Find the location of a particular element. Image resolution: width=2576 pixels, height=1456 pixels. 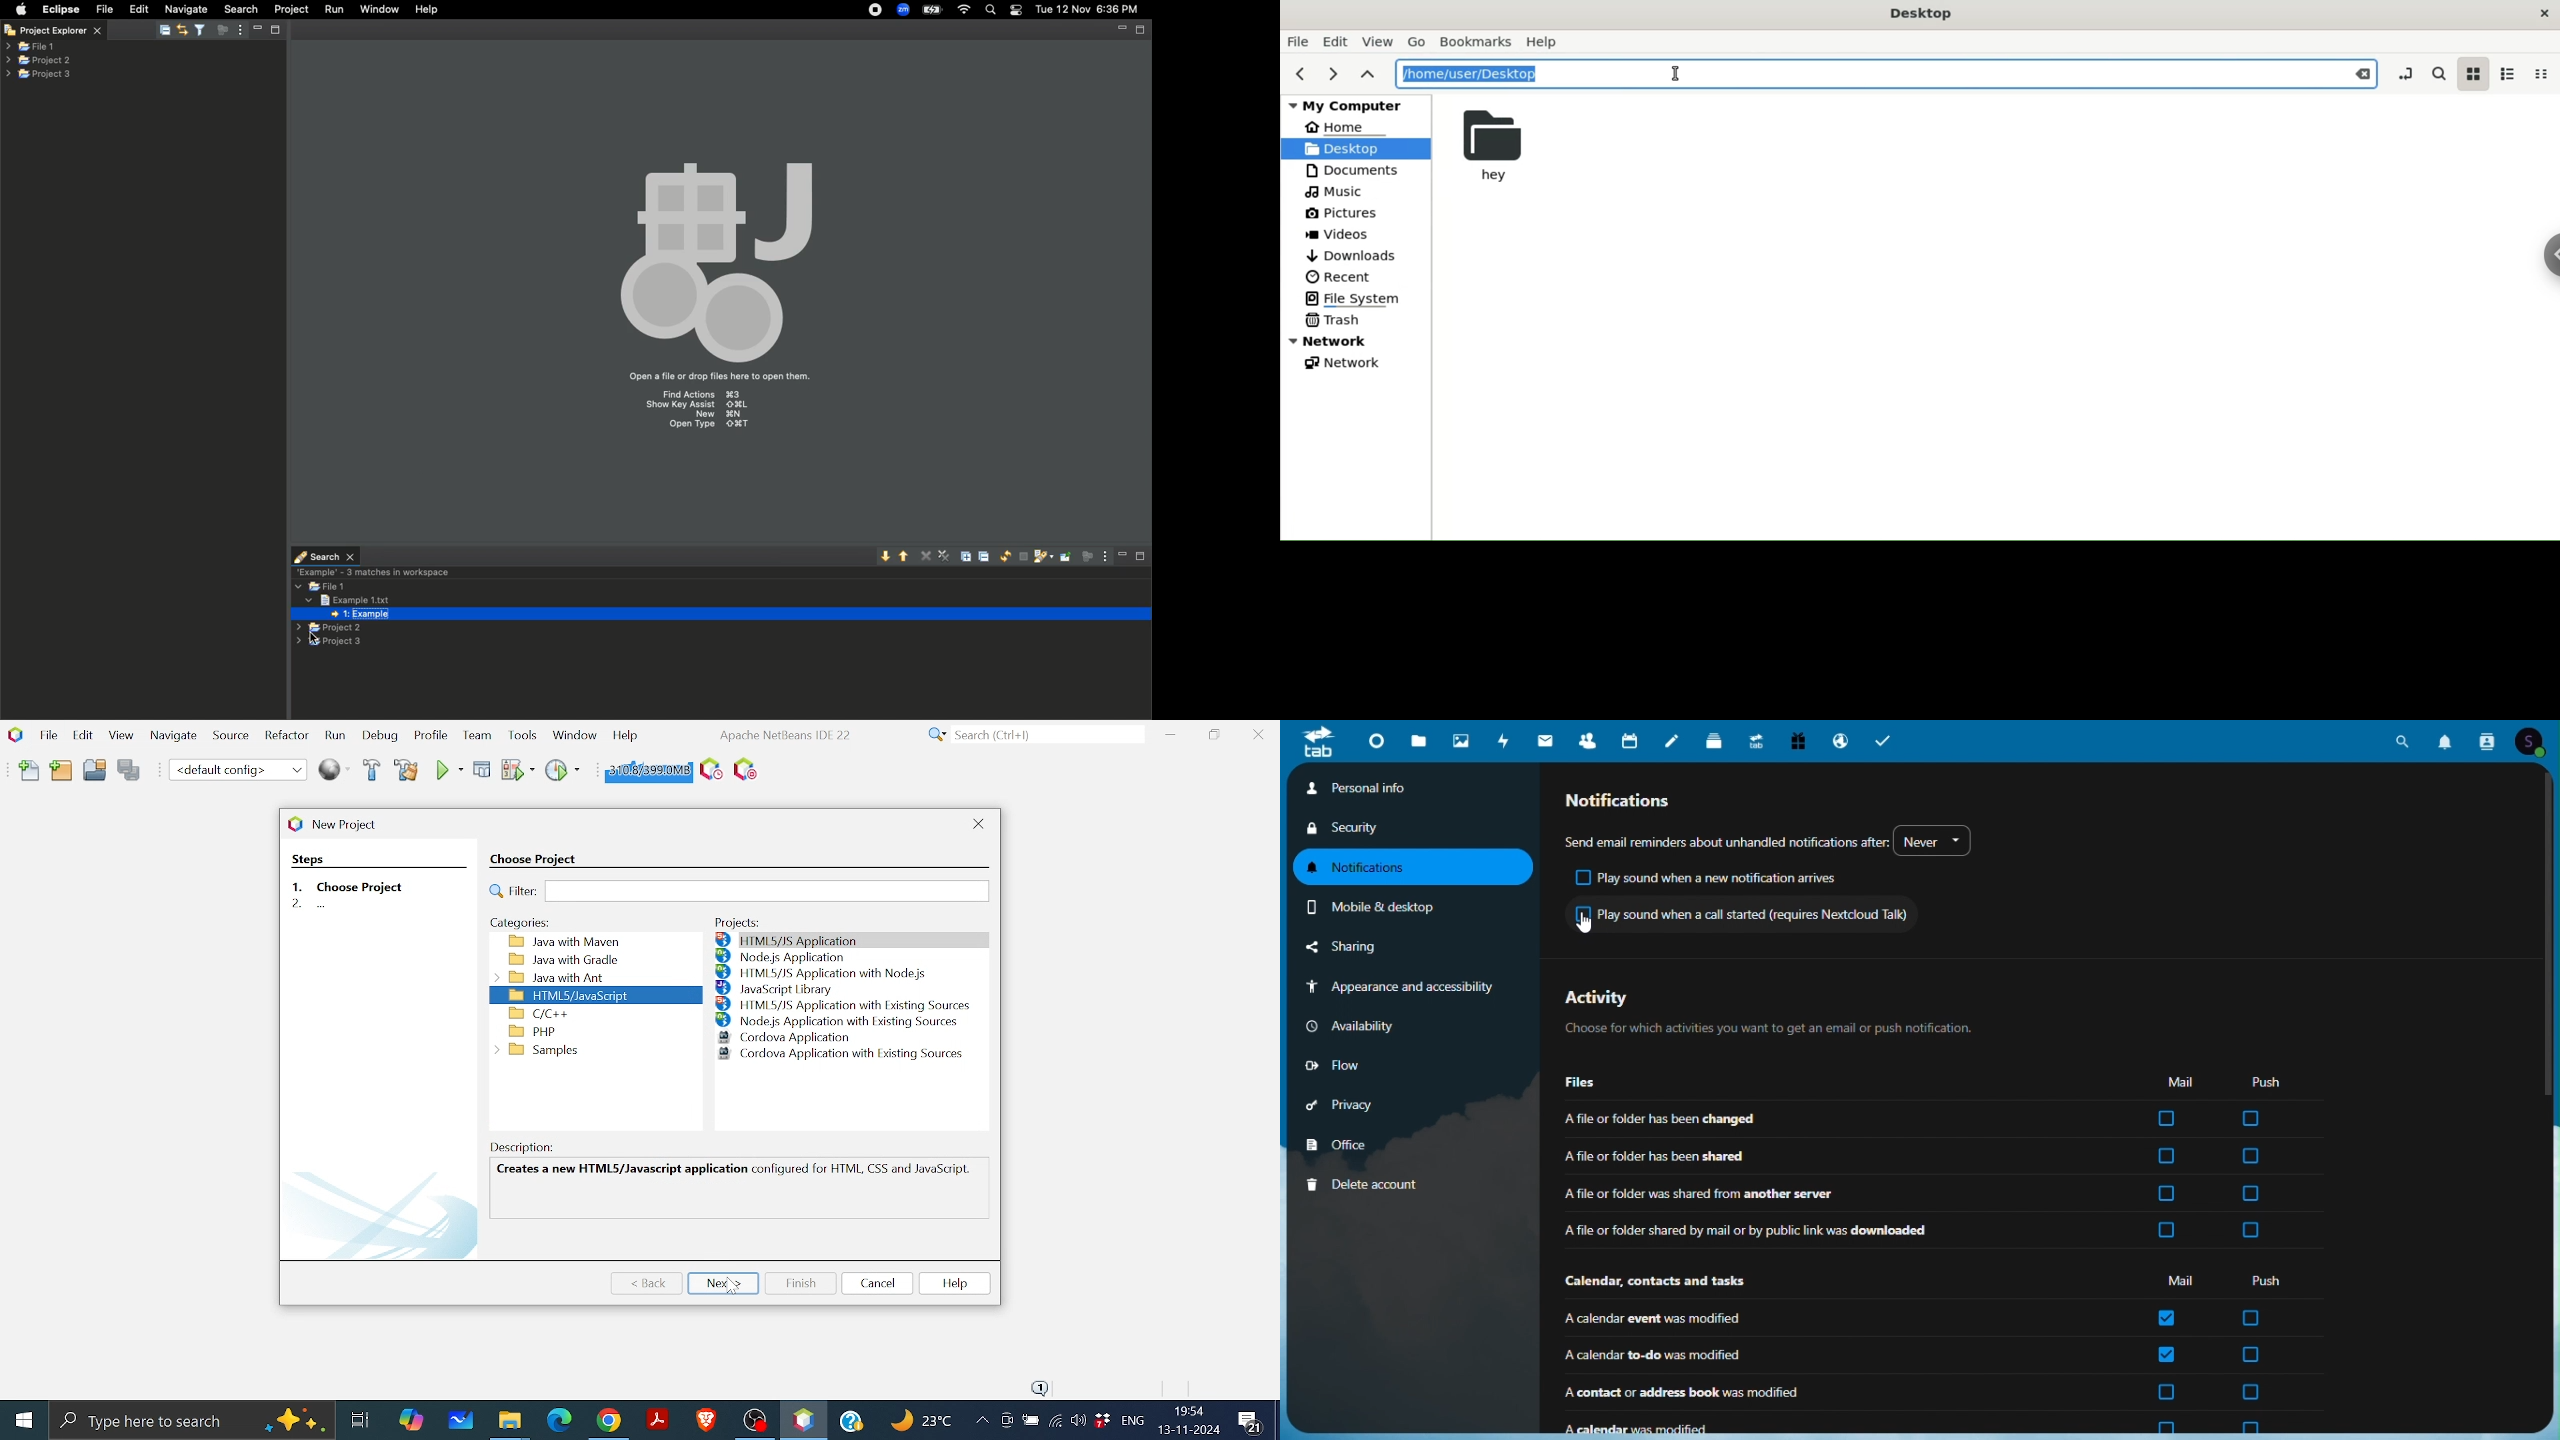

Low is located at coordinates (1350, 1062).